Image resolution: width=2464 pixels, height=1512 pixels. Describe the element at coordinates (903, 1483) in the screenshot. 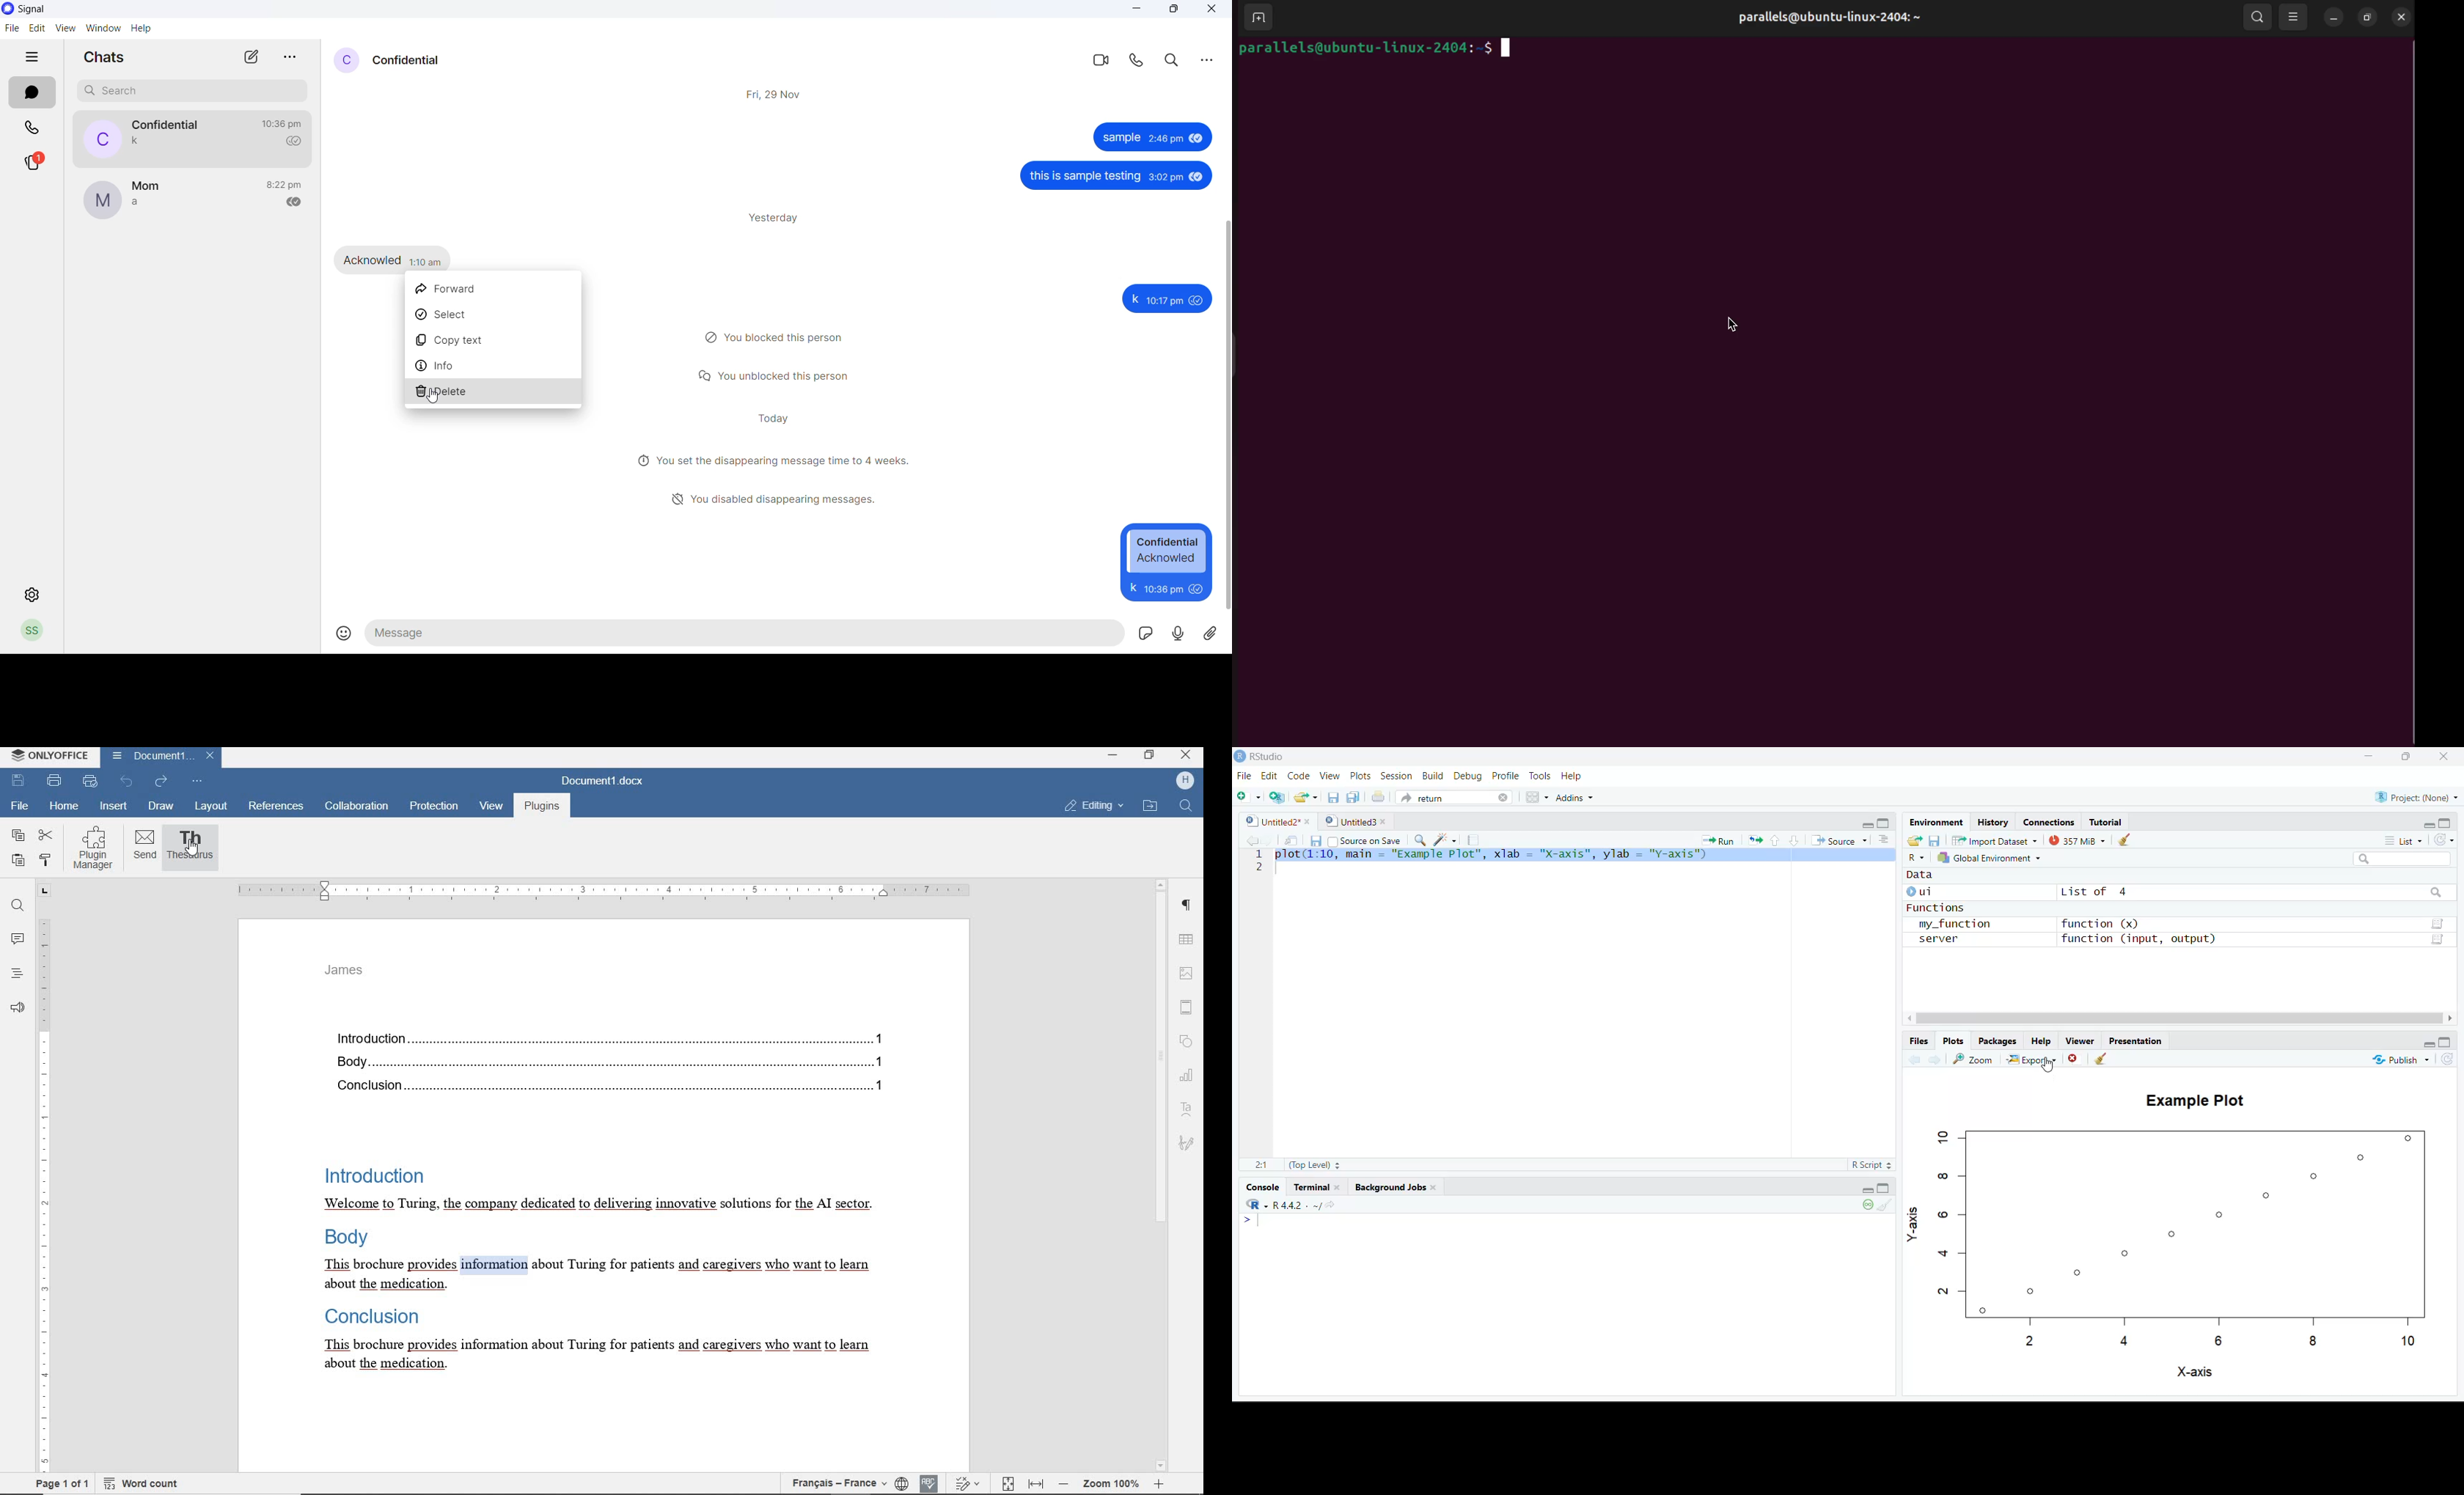

I see `SET DOCUMENT LANGUAGE` at that location.